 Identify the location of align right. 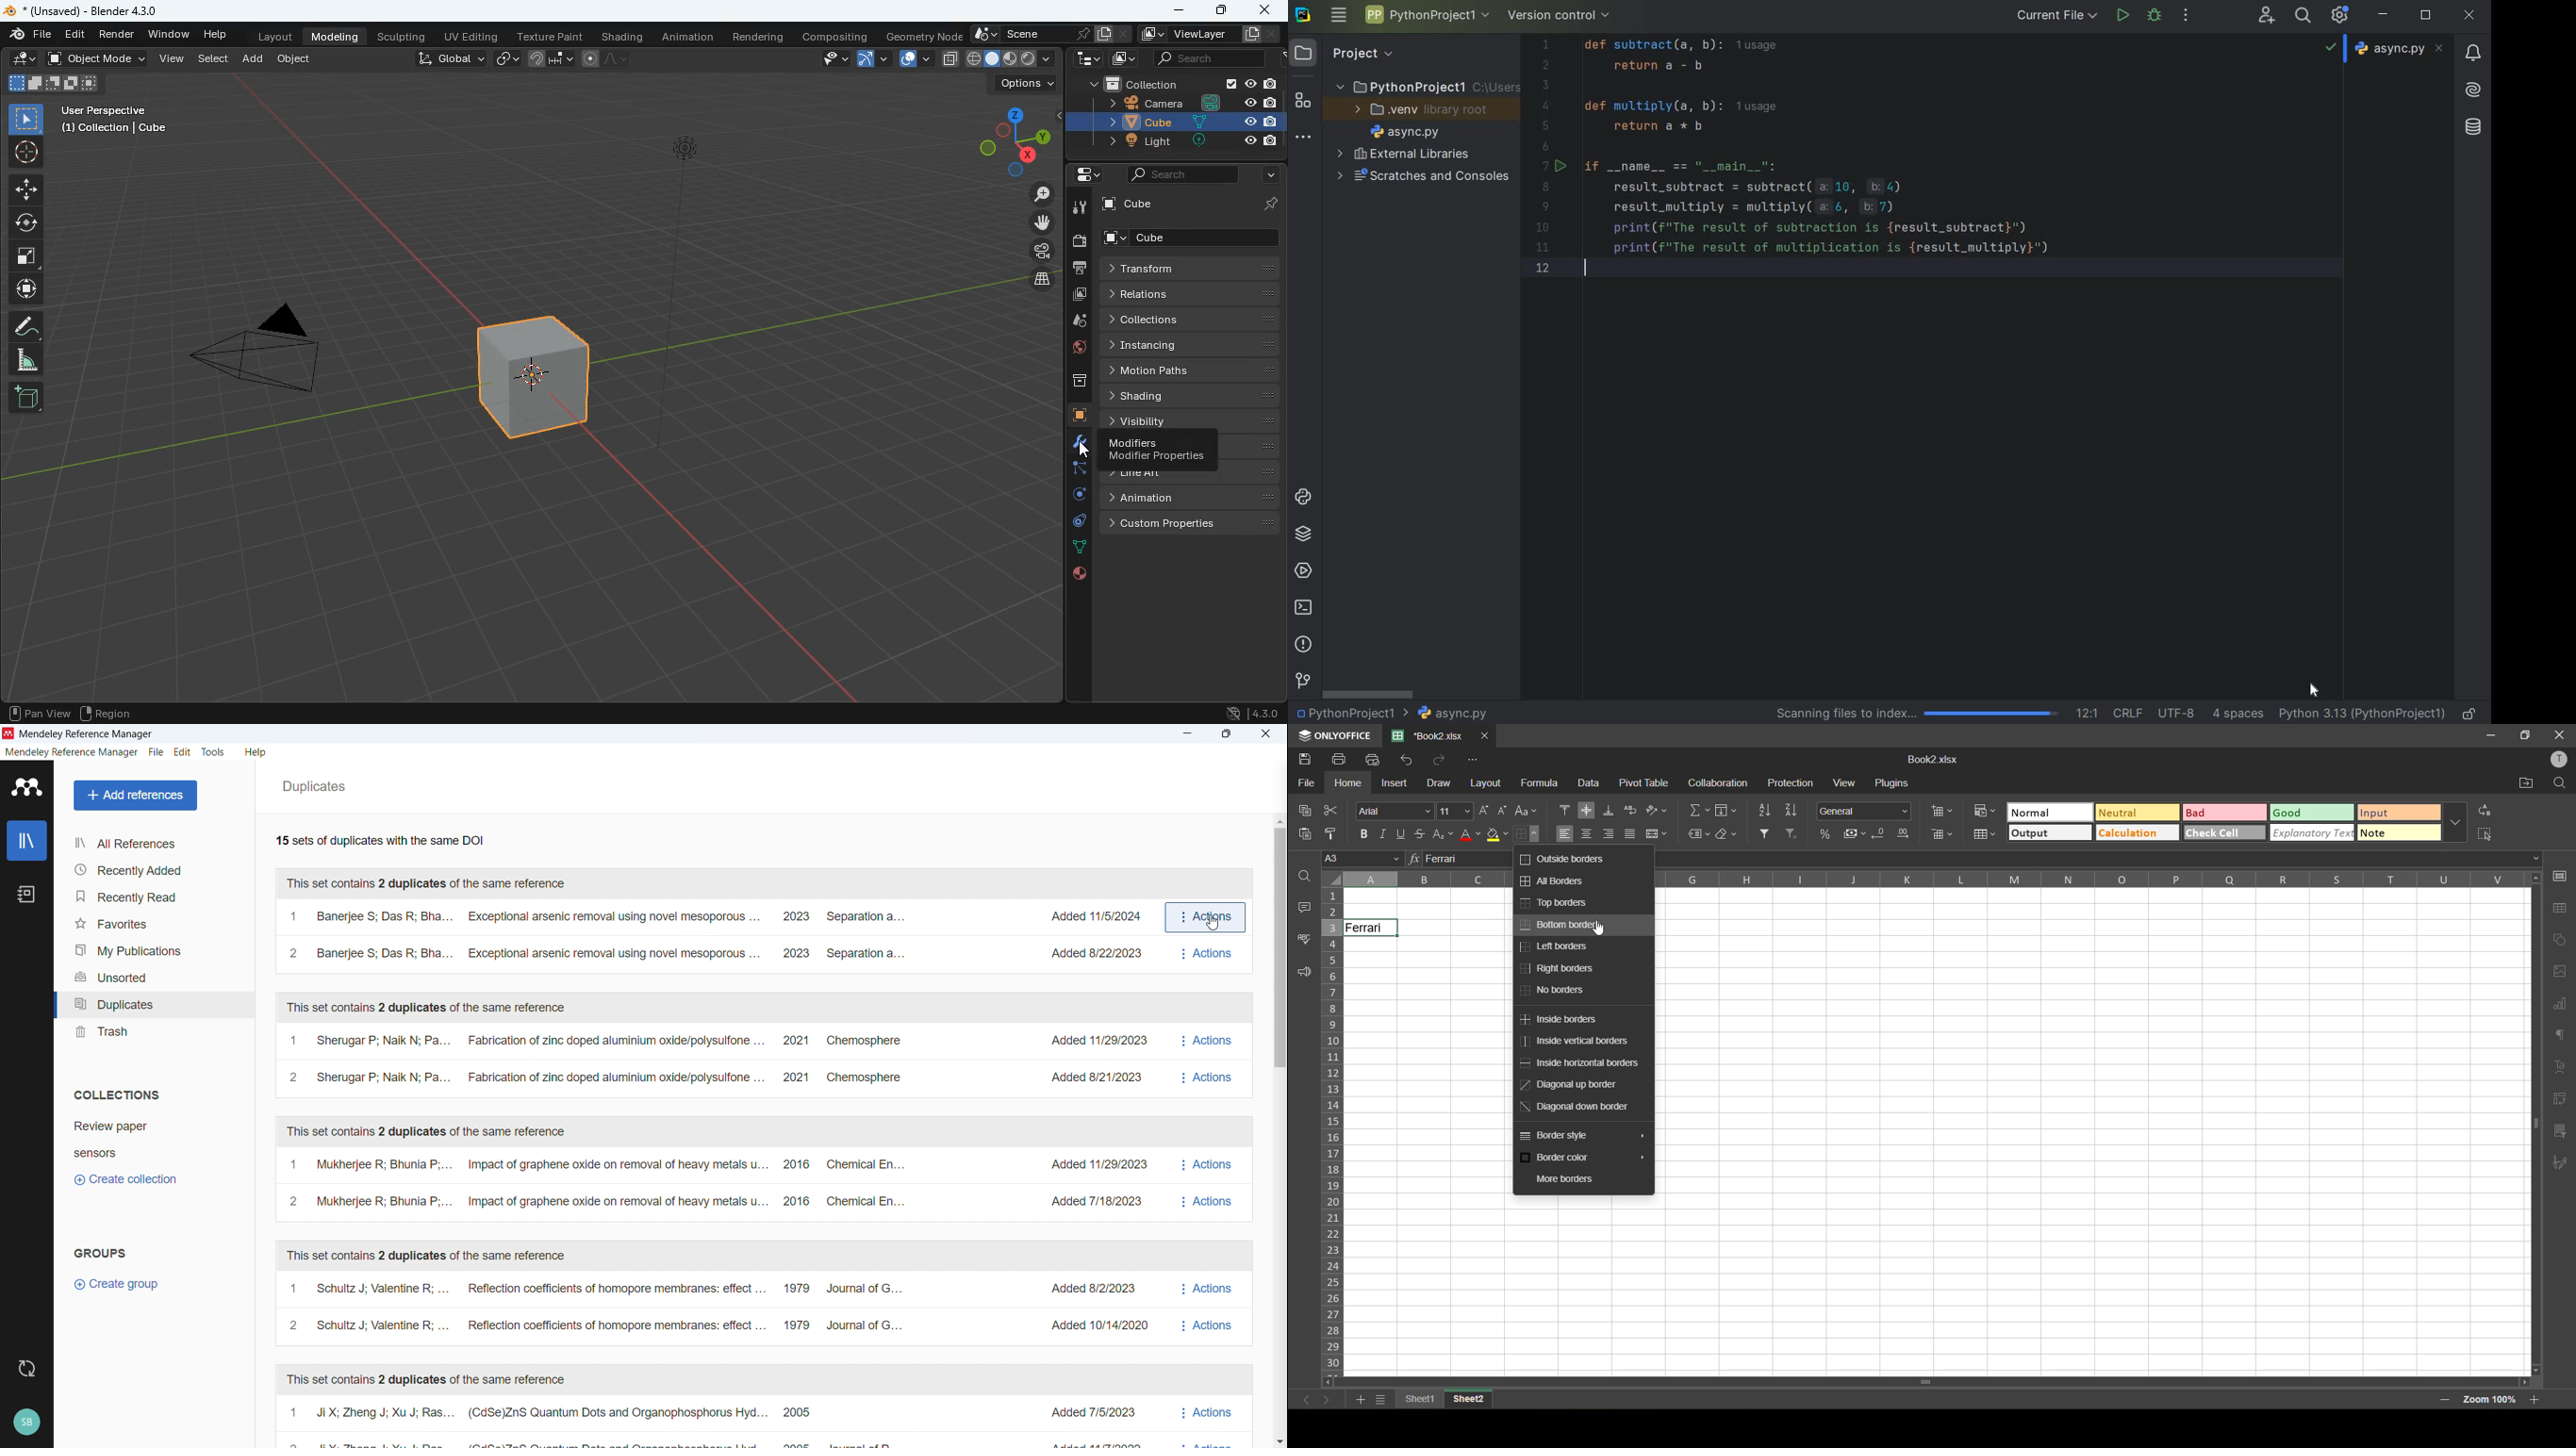
(1610, 833).